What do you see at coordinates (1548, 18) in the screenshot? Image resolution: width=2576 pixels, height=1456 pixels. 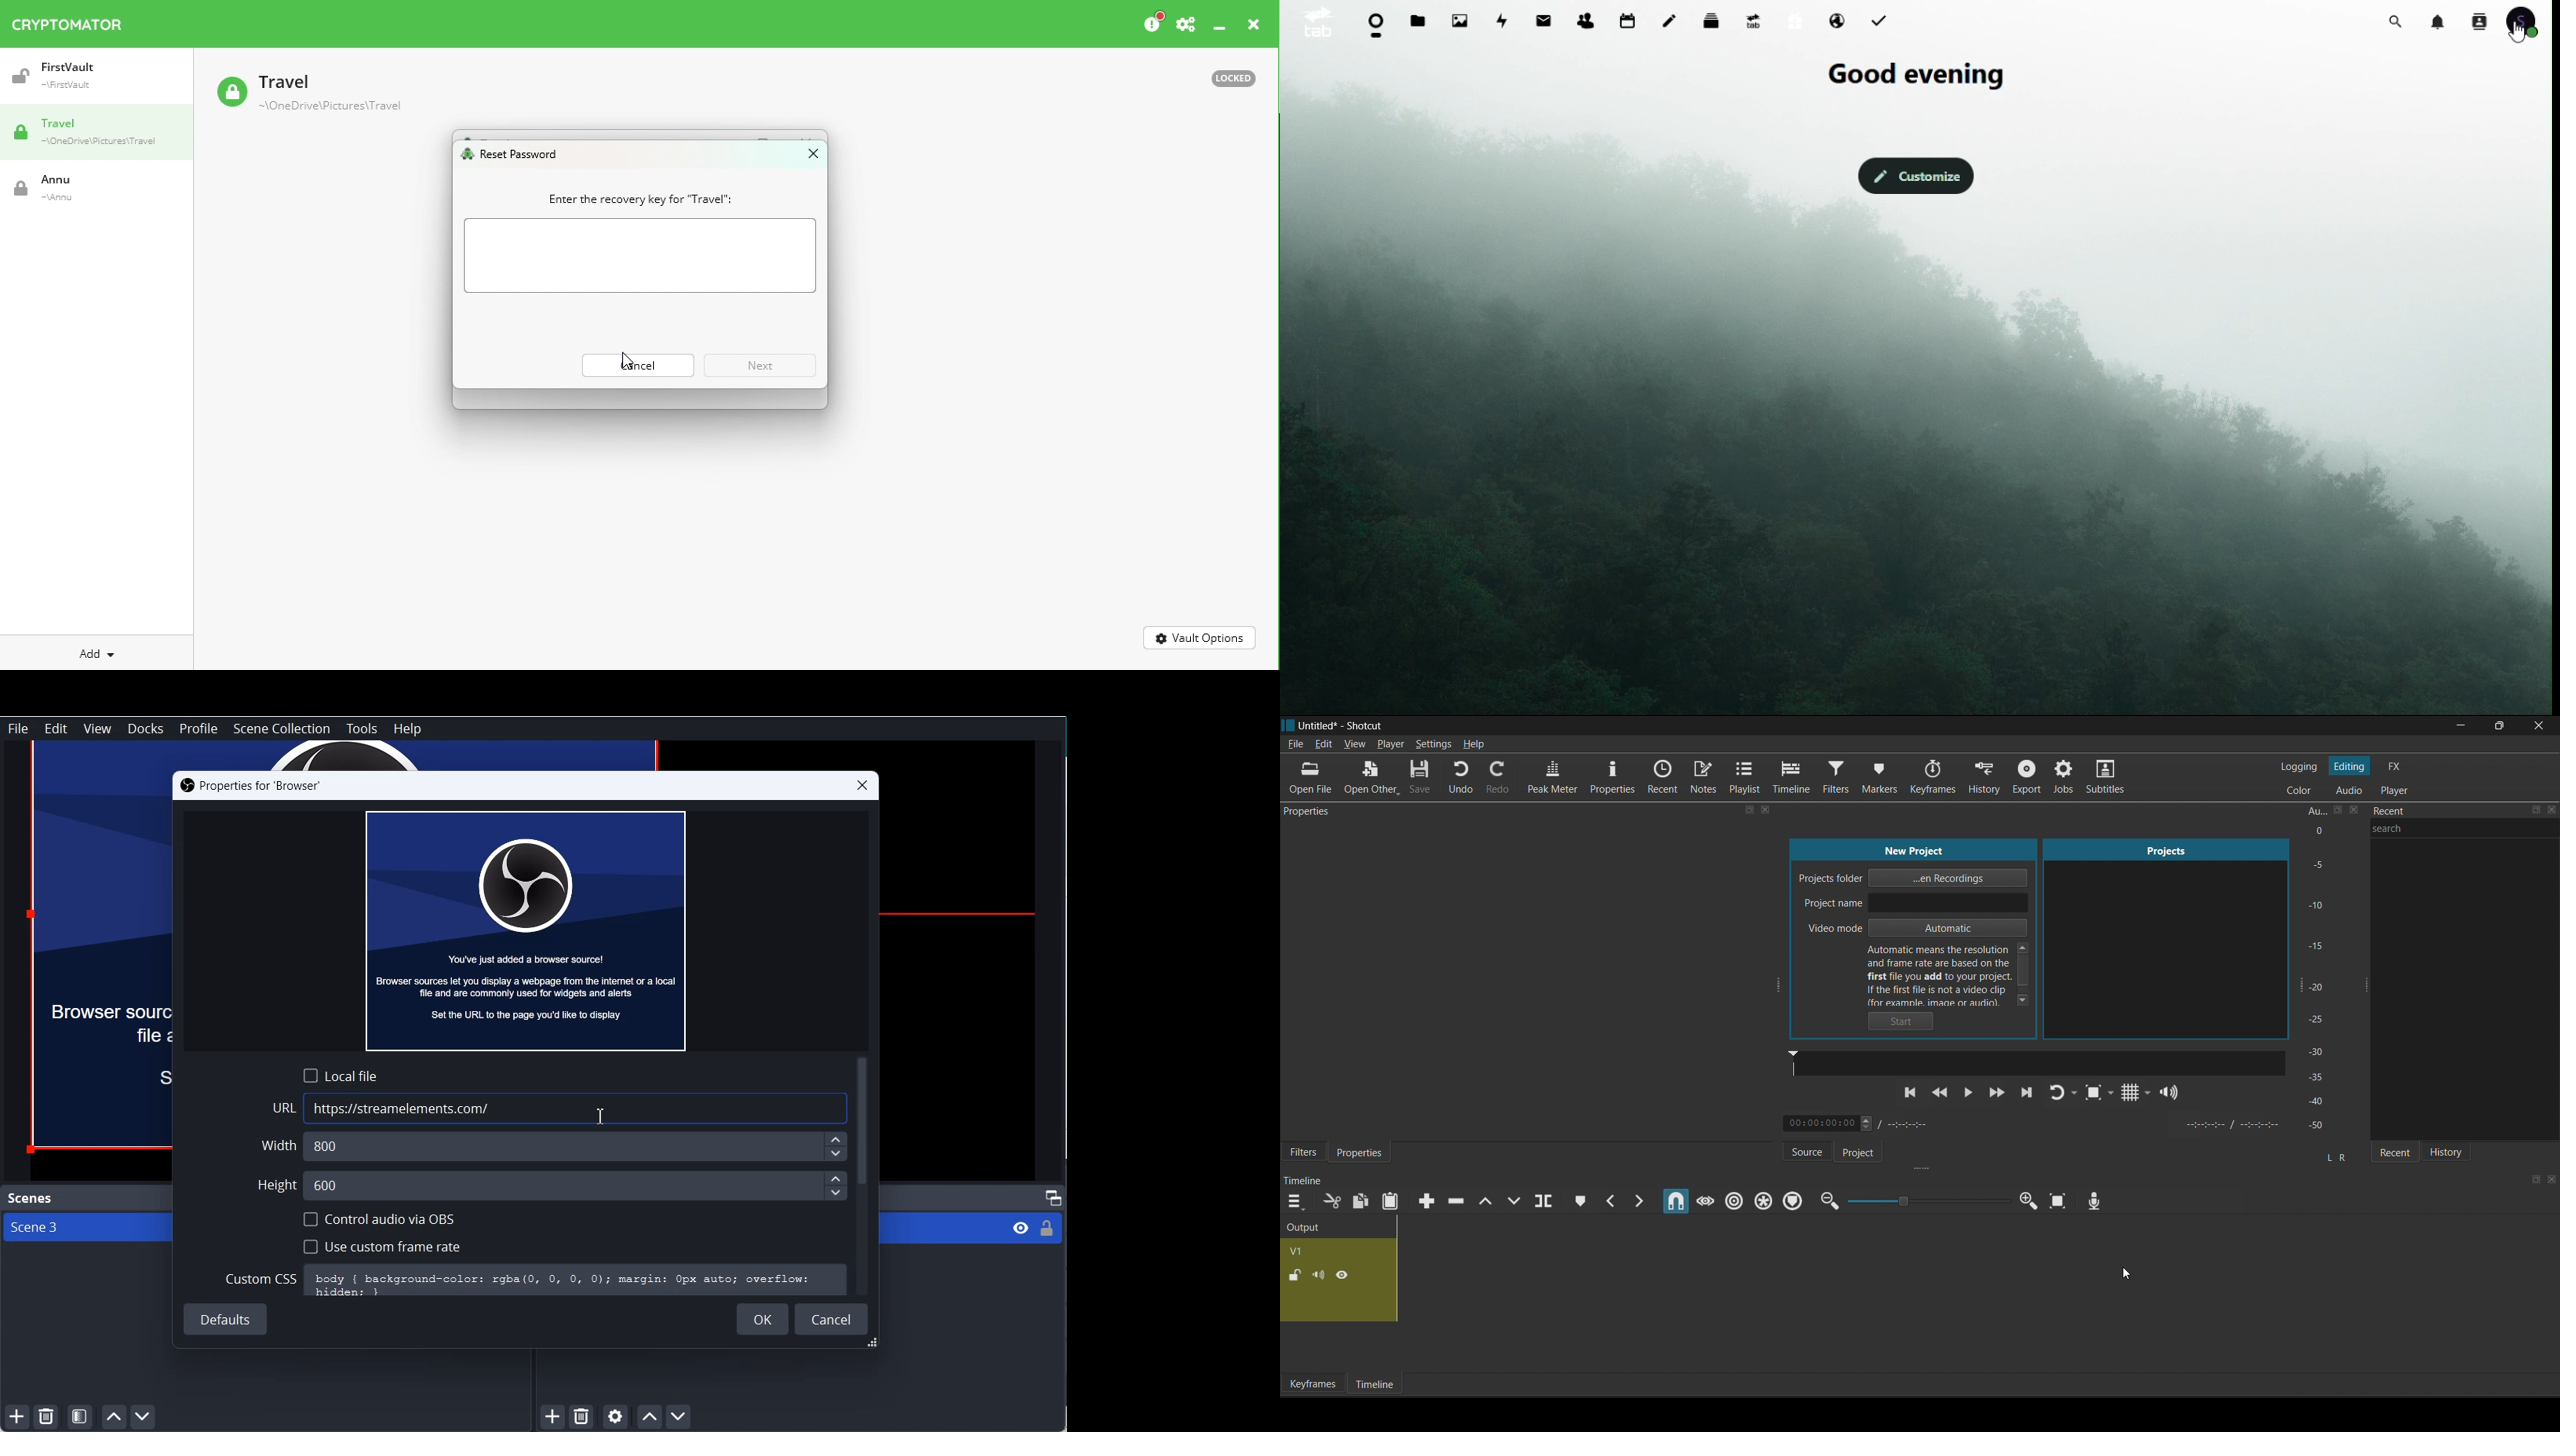 I see `mail` at bounding box center [1548, 18].